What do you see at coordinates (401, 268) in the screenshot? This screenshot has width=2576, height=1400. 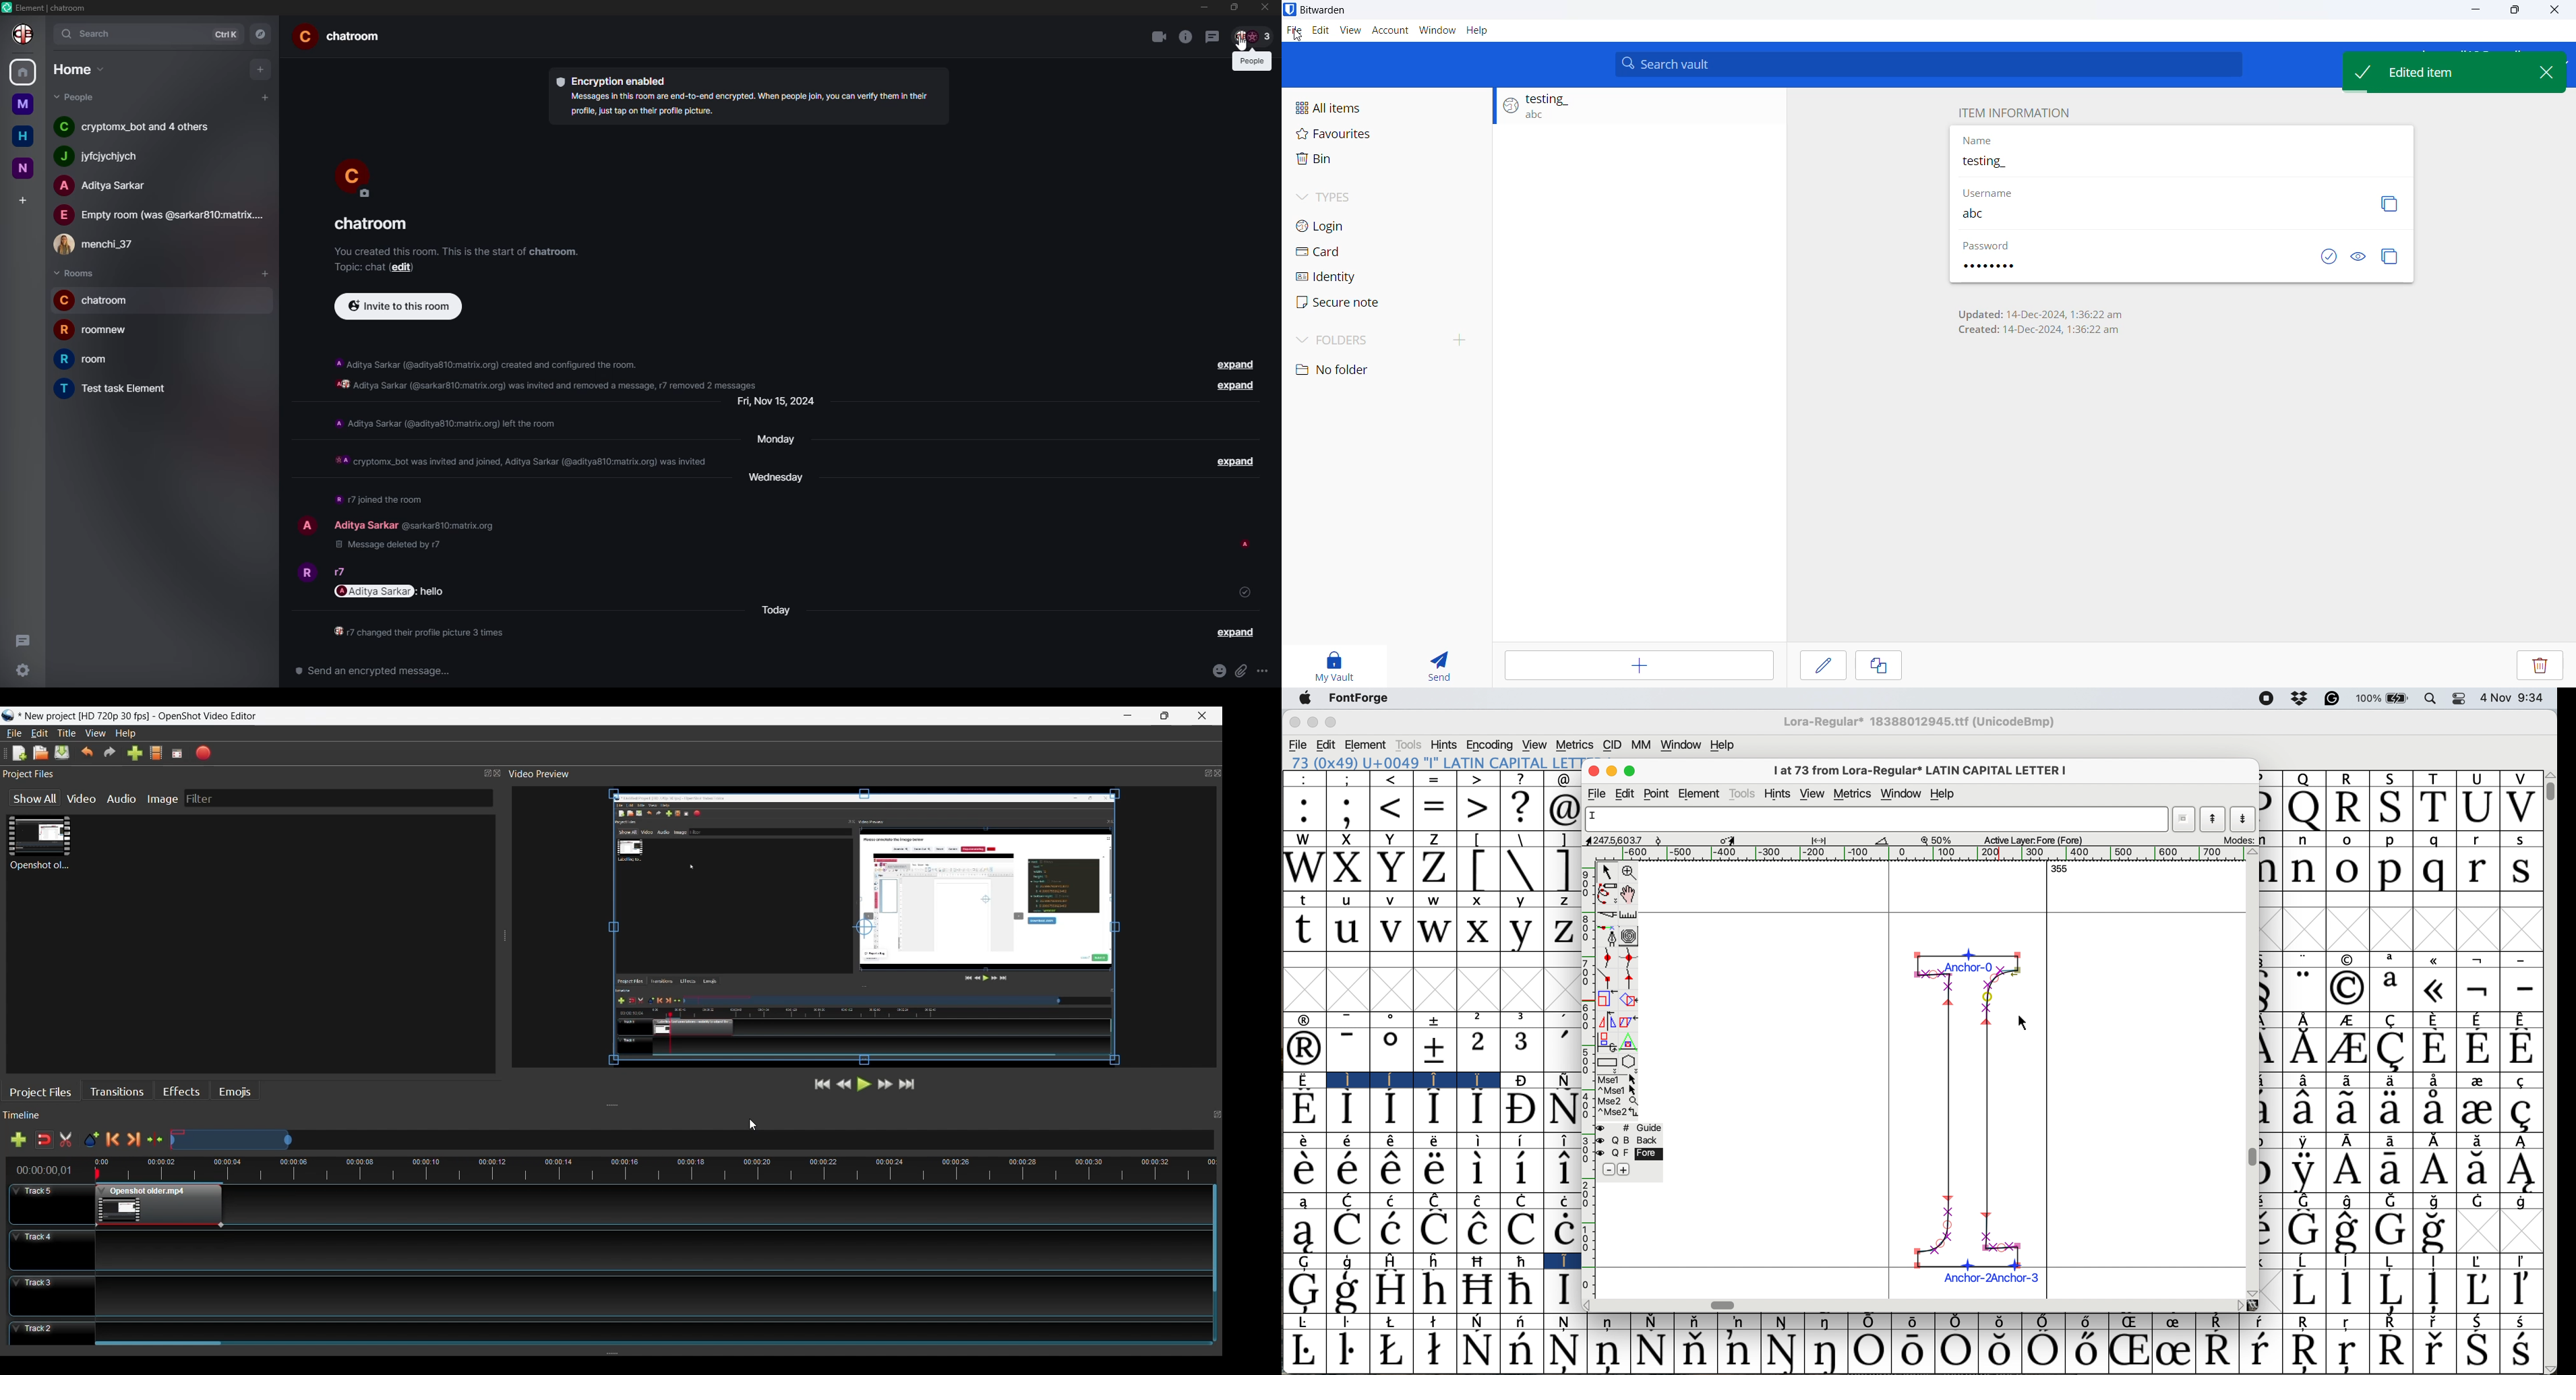 I see `edit` at bounding box center [401, 268].